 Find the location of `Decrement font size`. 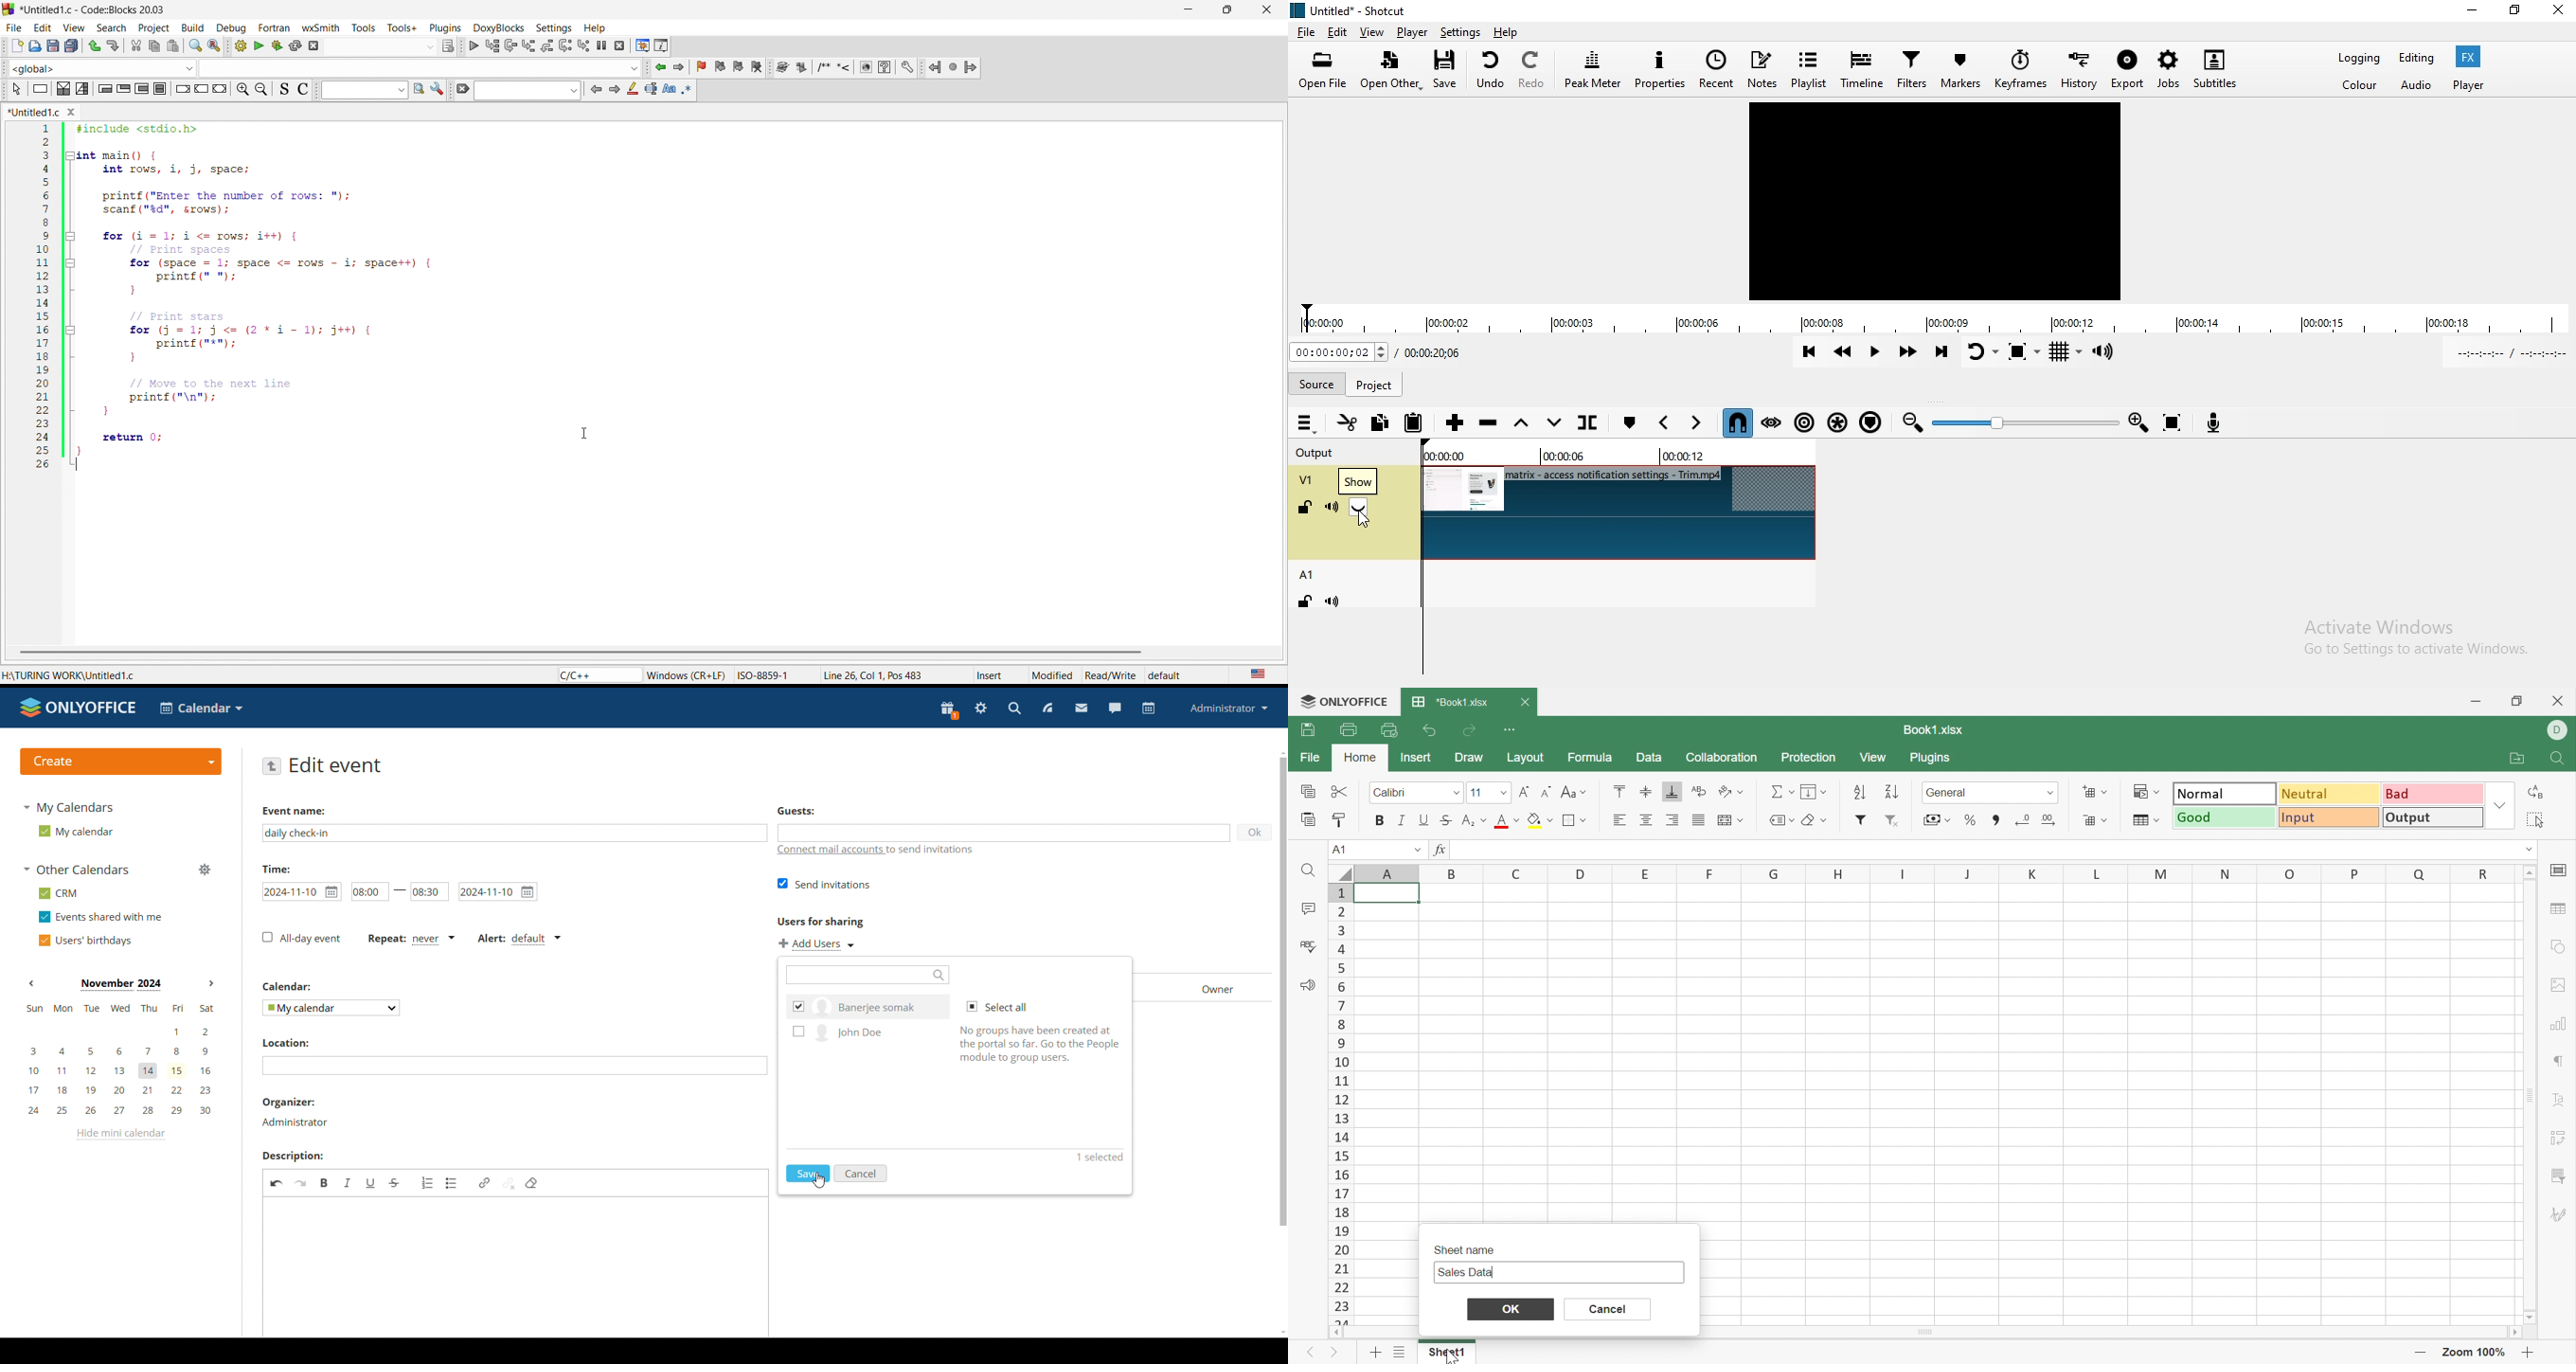

Decrement font size is located at coordinates (1546, 791).